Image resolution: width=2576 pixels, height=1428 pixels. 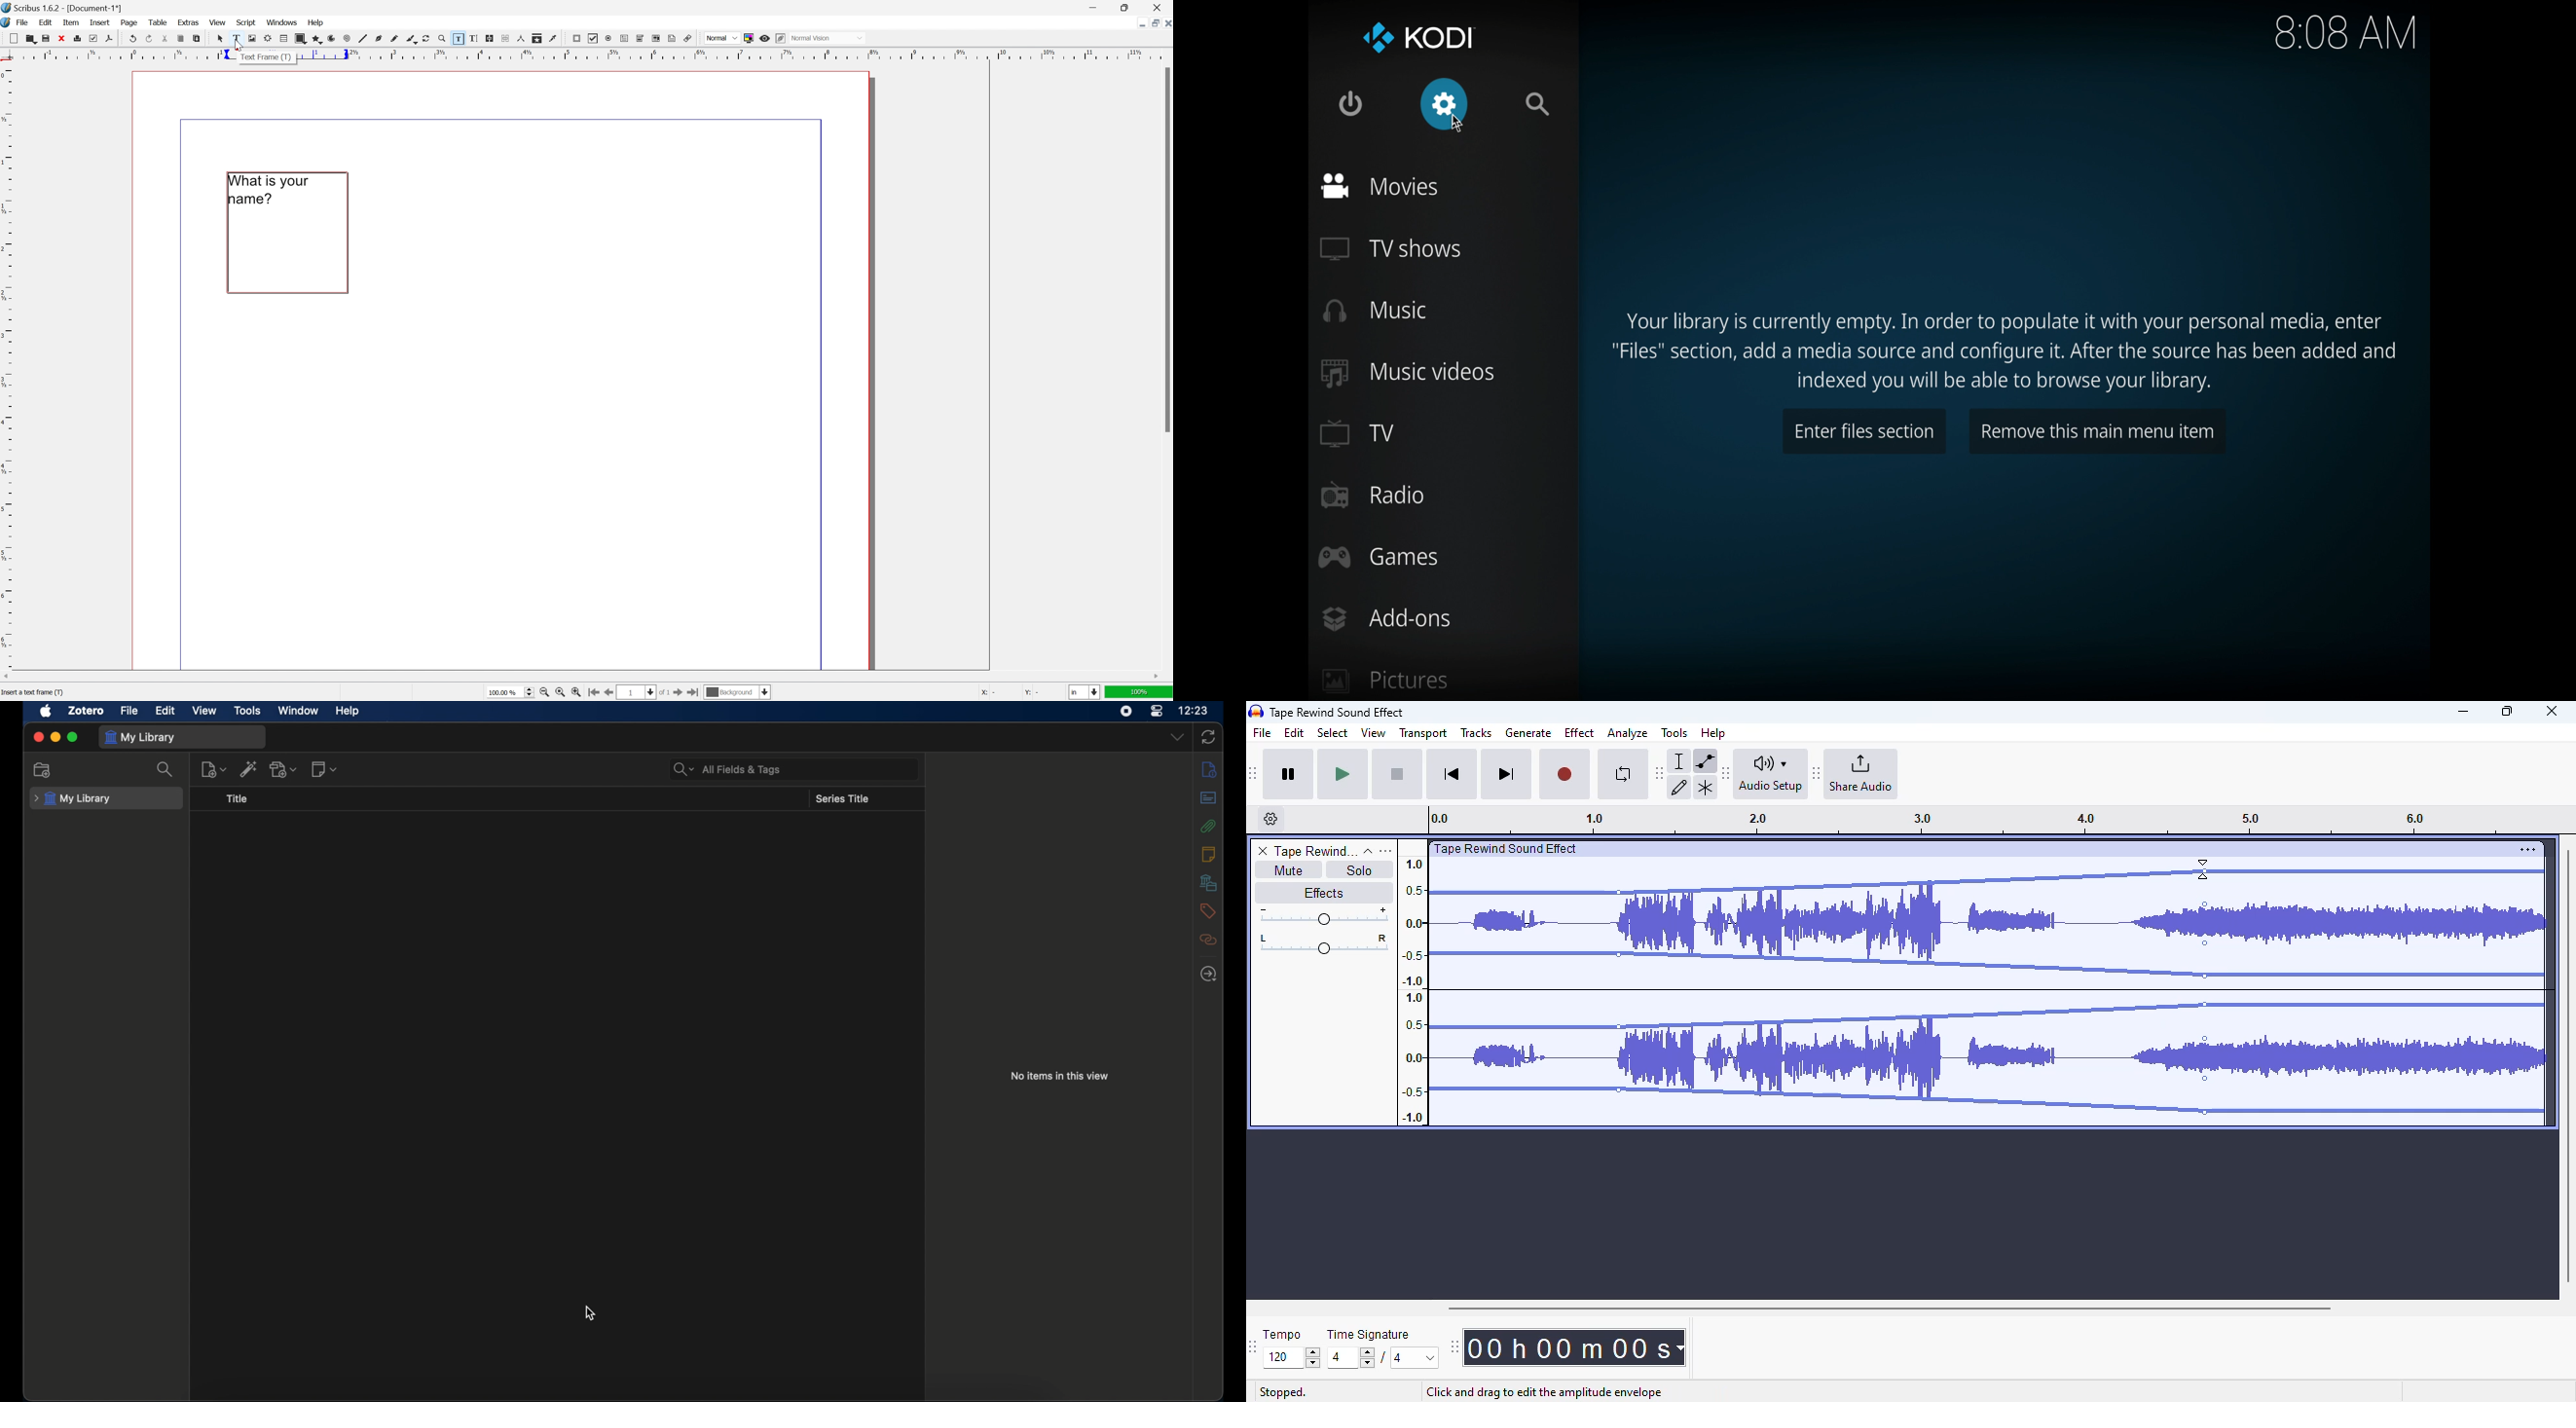 What do you see at coordinates (1208, 883) in the screenshot?
I see `libraries` at bounding box center [1208, 883].